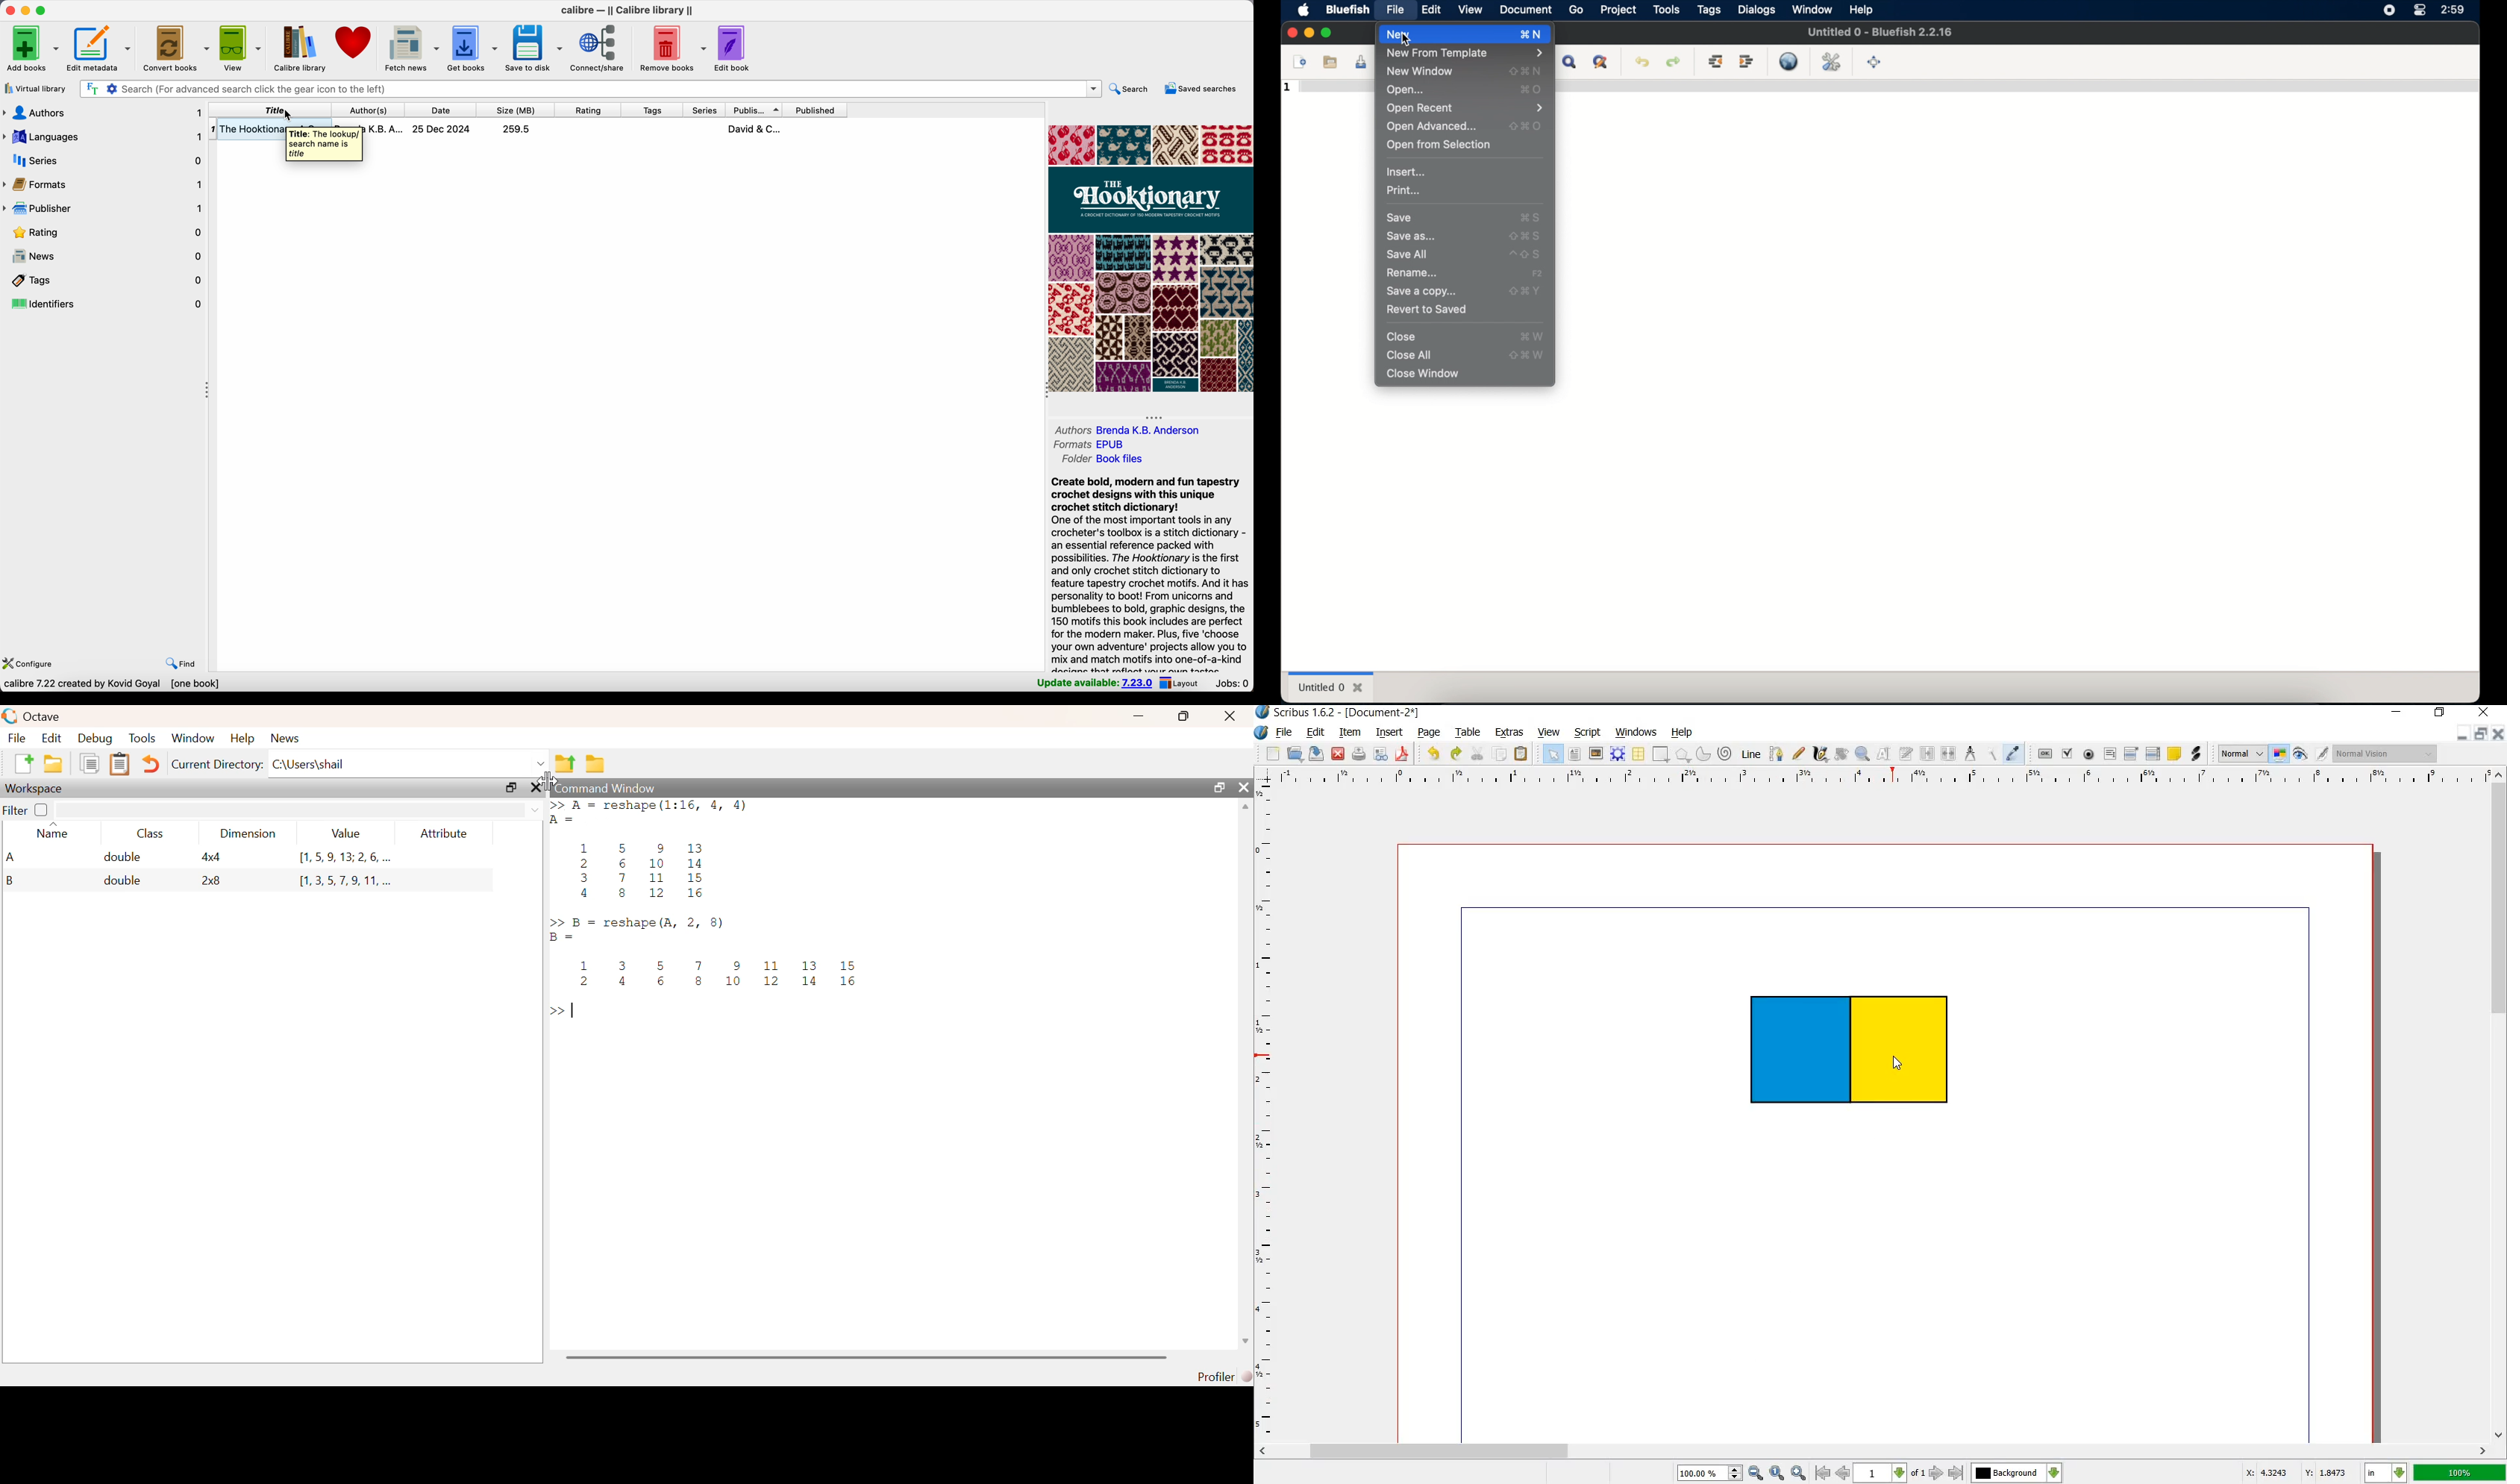  I want to click on configure, so click(28, 664).